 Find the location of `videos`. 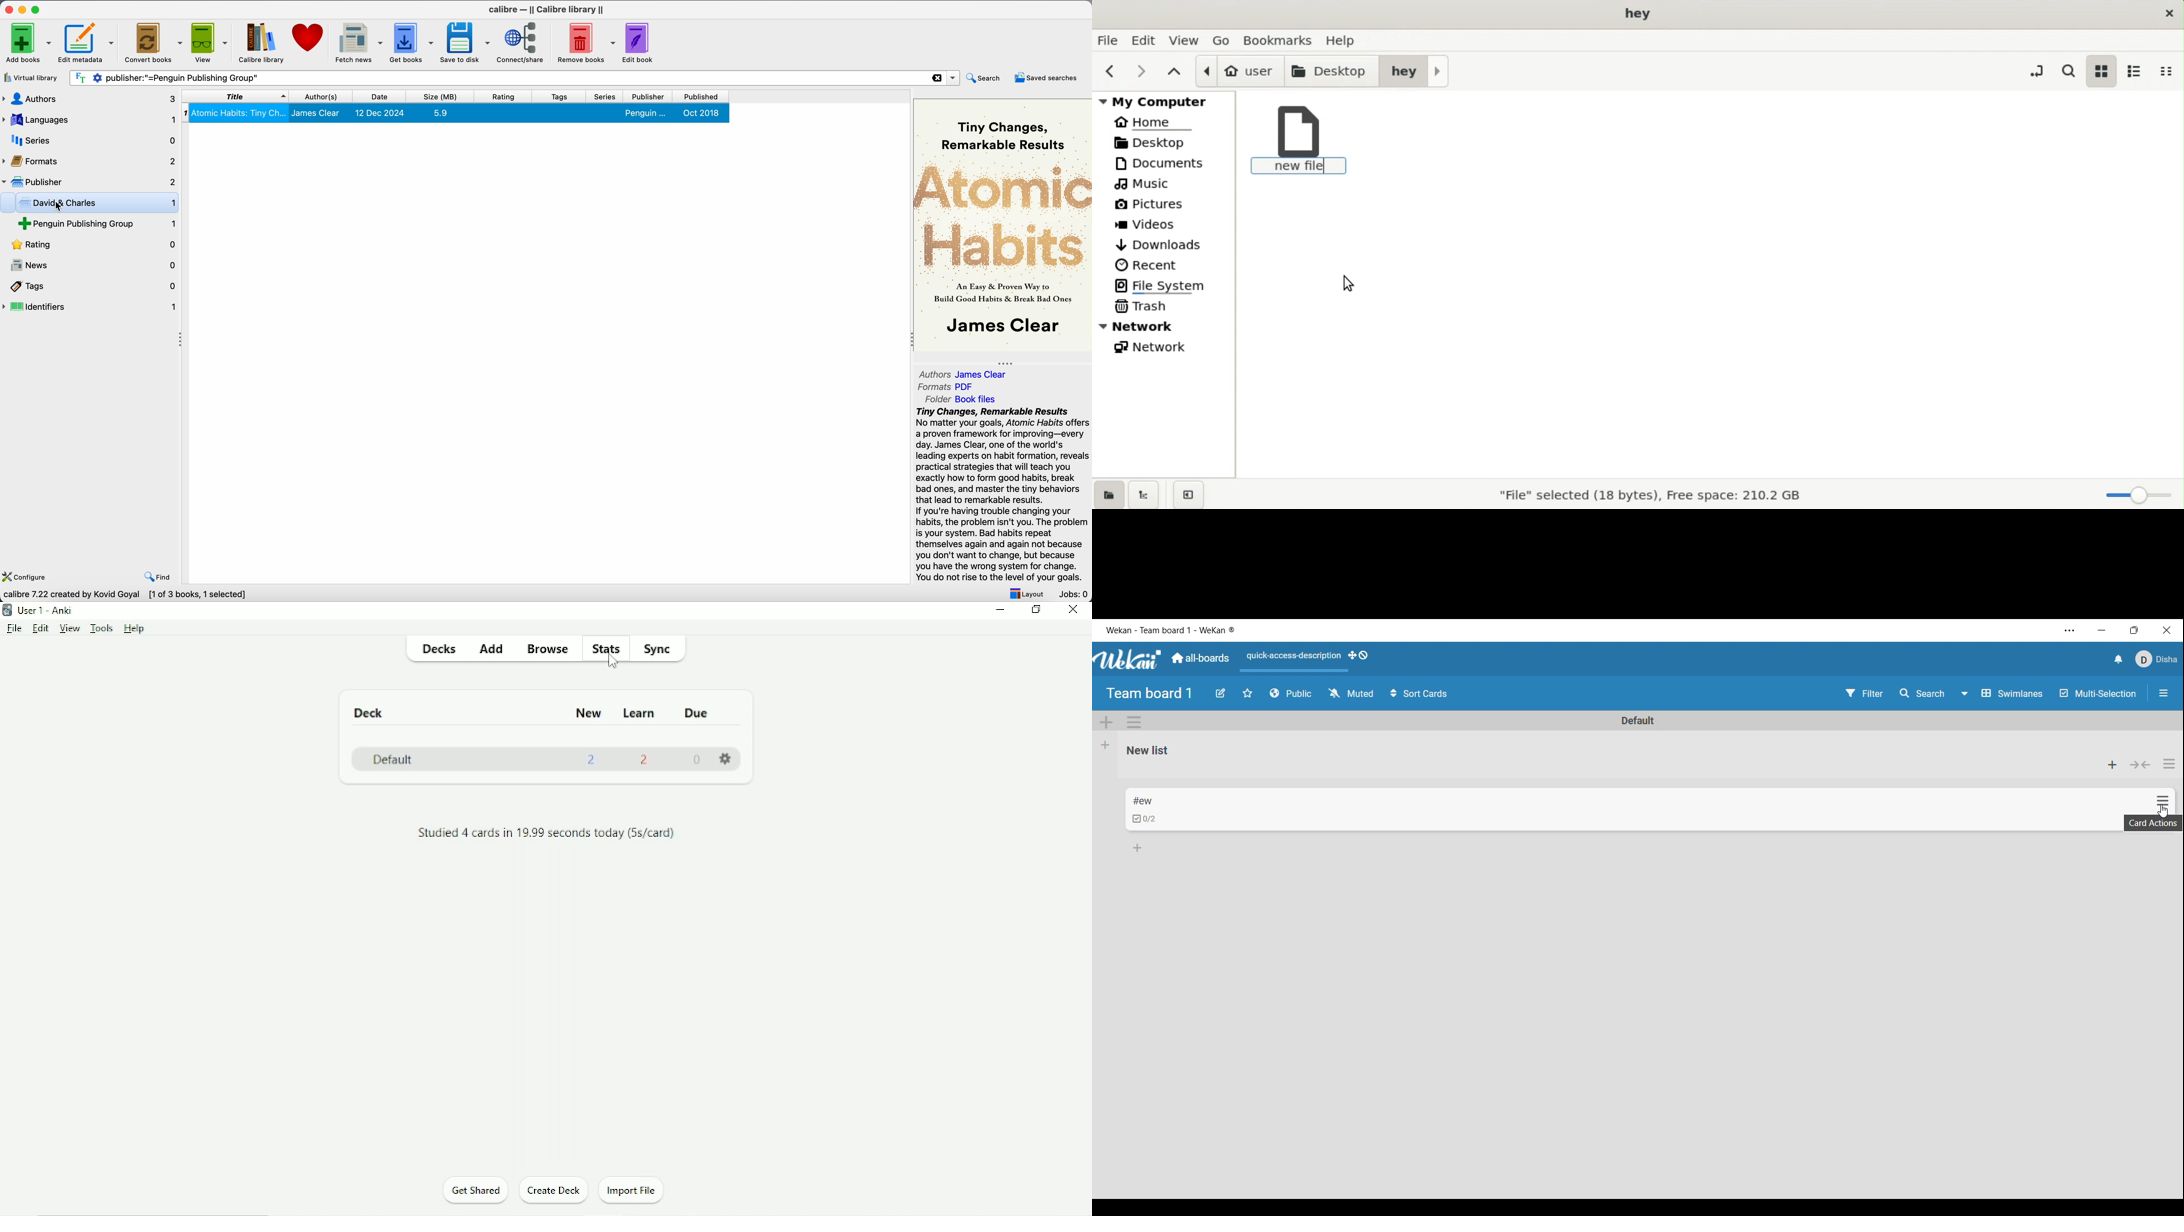

videos is located at coordinates (1150, 226).